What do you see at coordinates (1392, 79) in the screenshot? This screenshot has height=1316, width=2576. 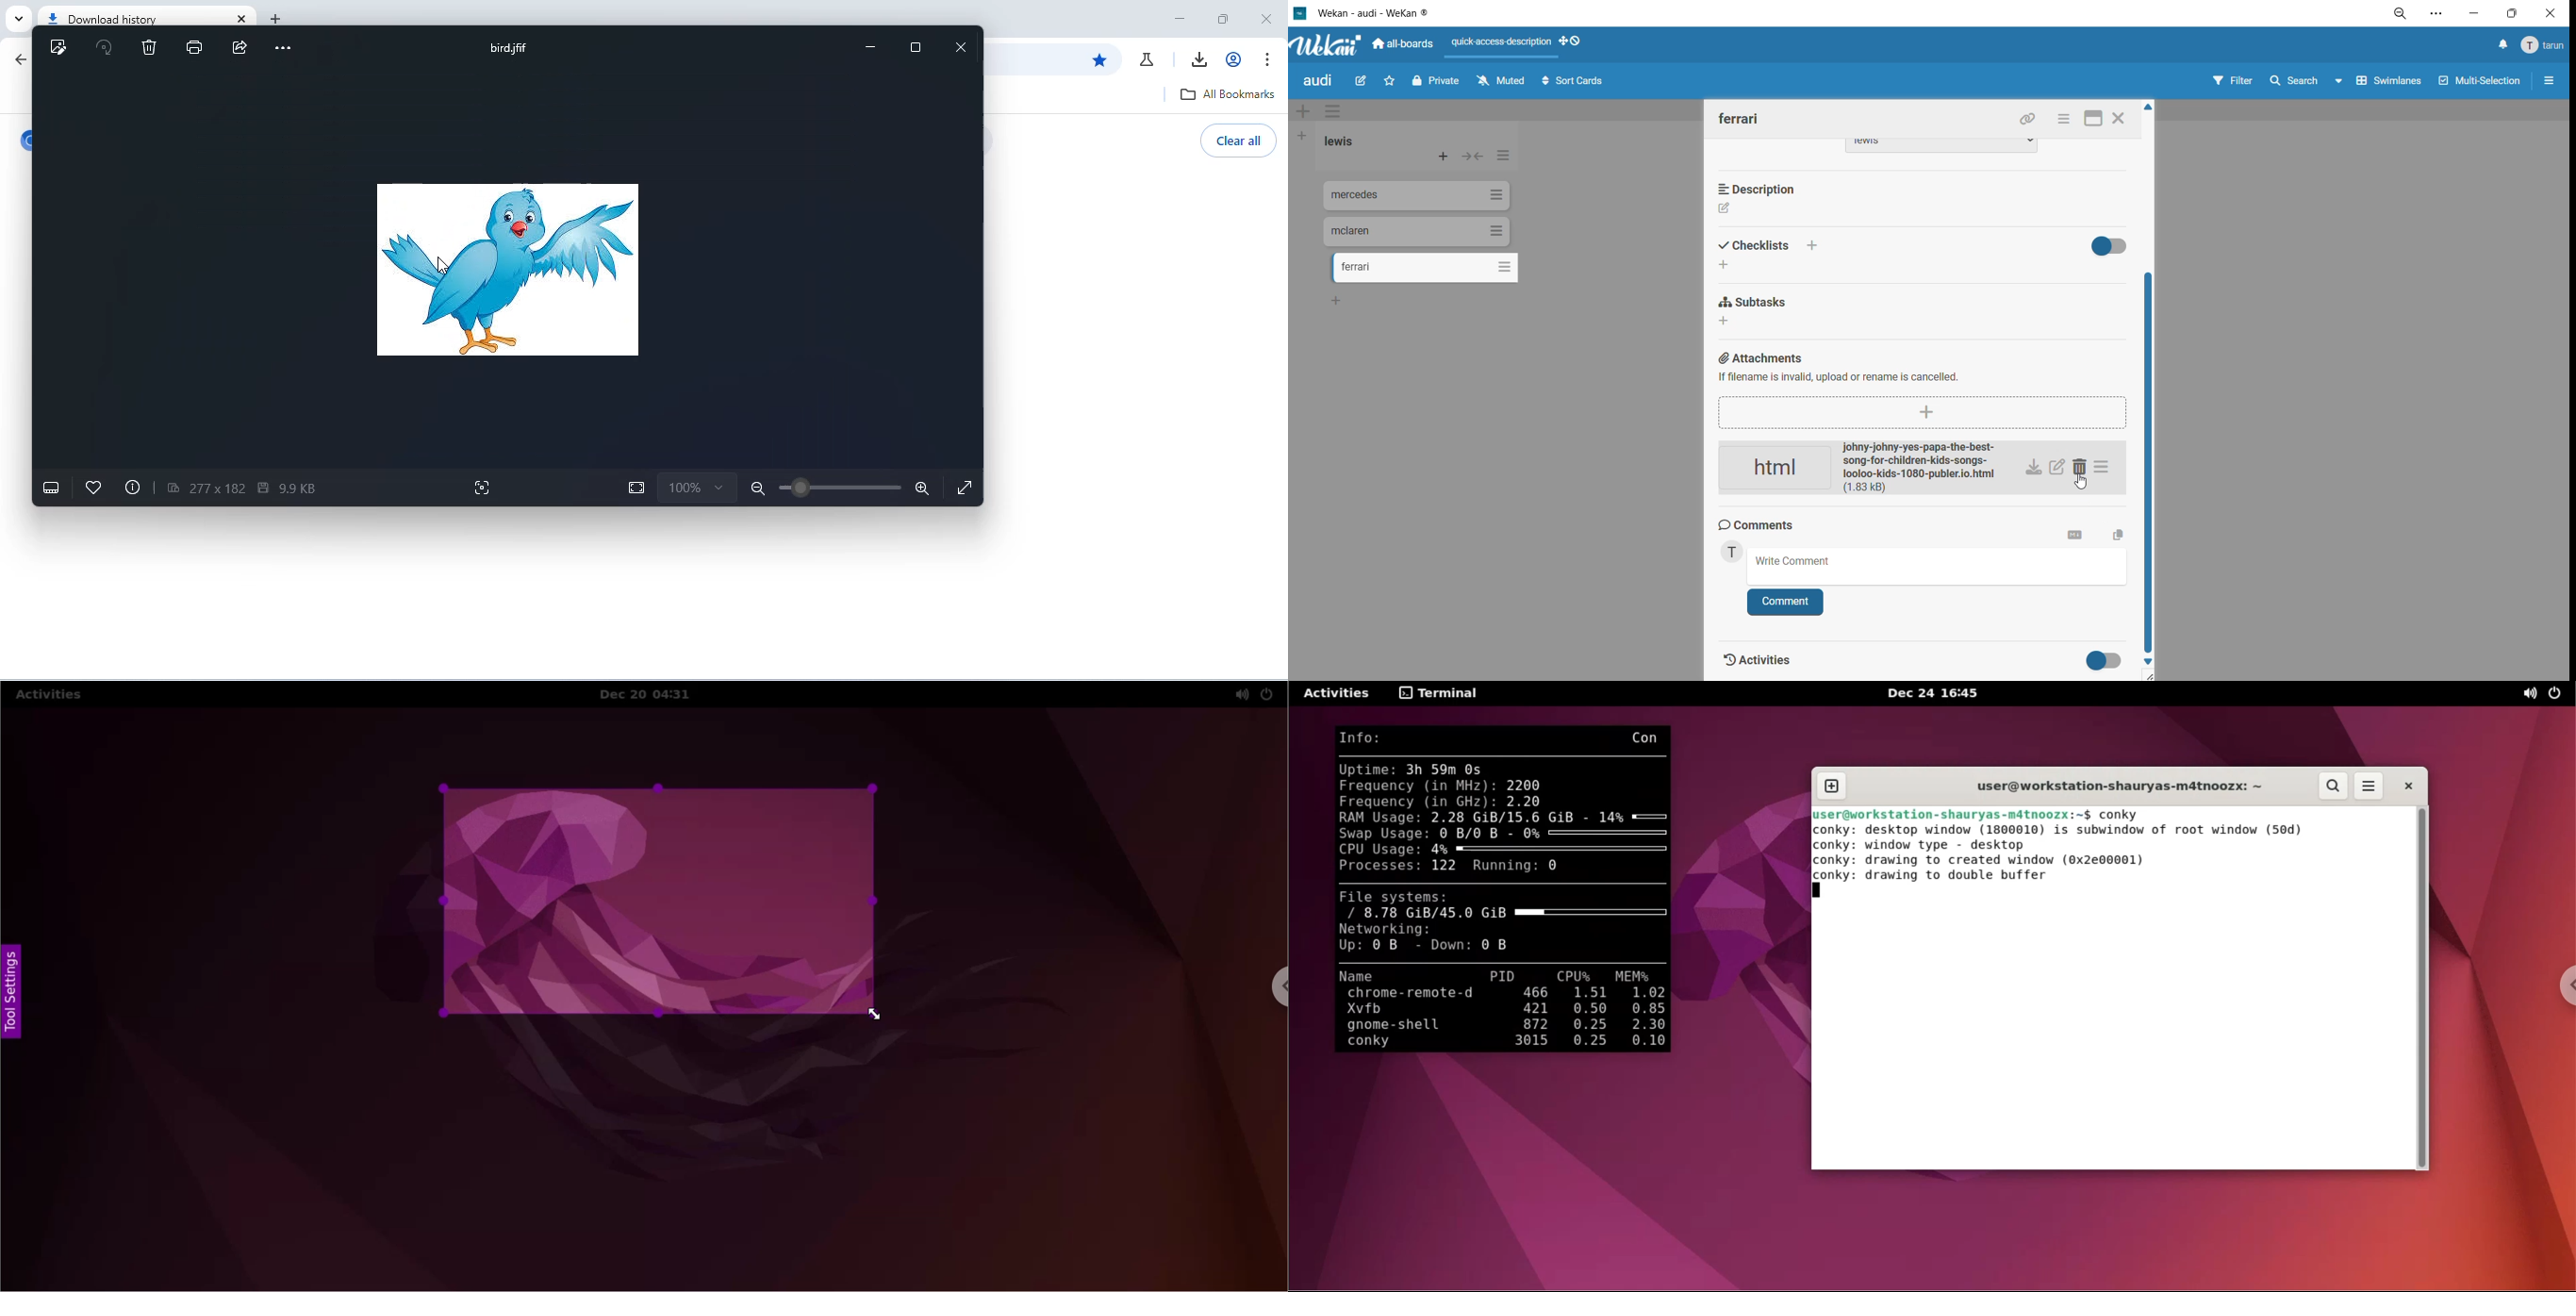 I see `star` at bounding box center [1392, 79].